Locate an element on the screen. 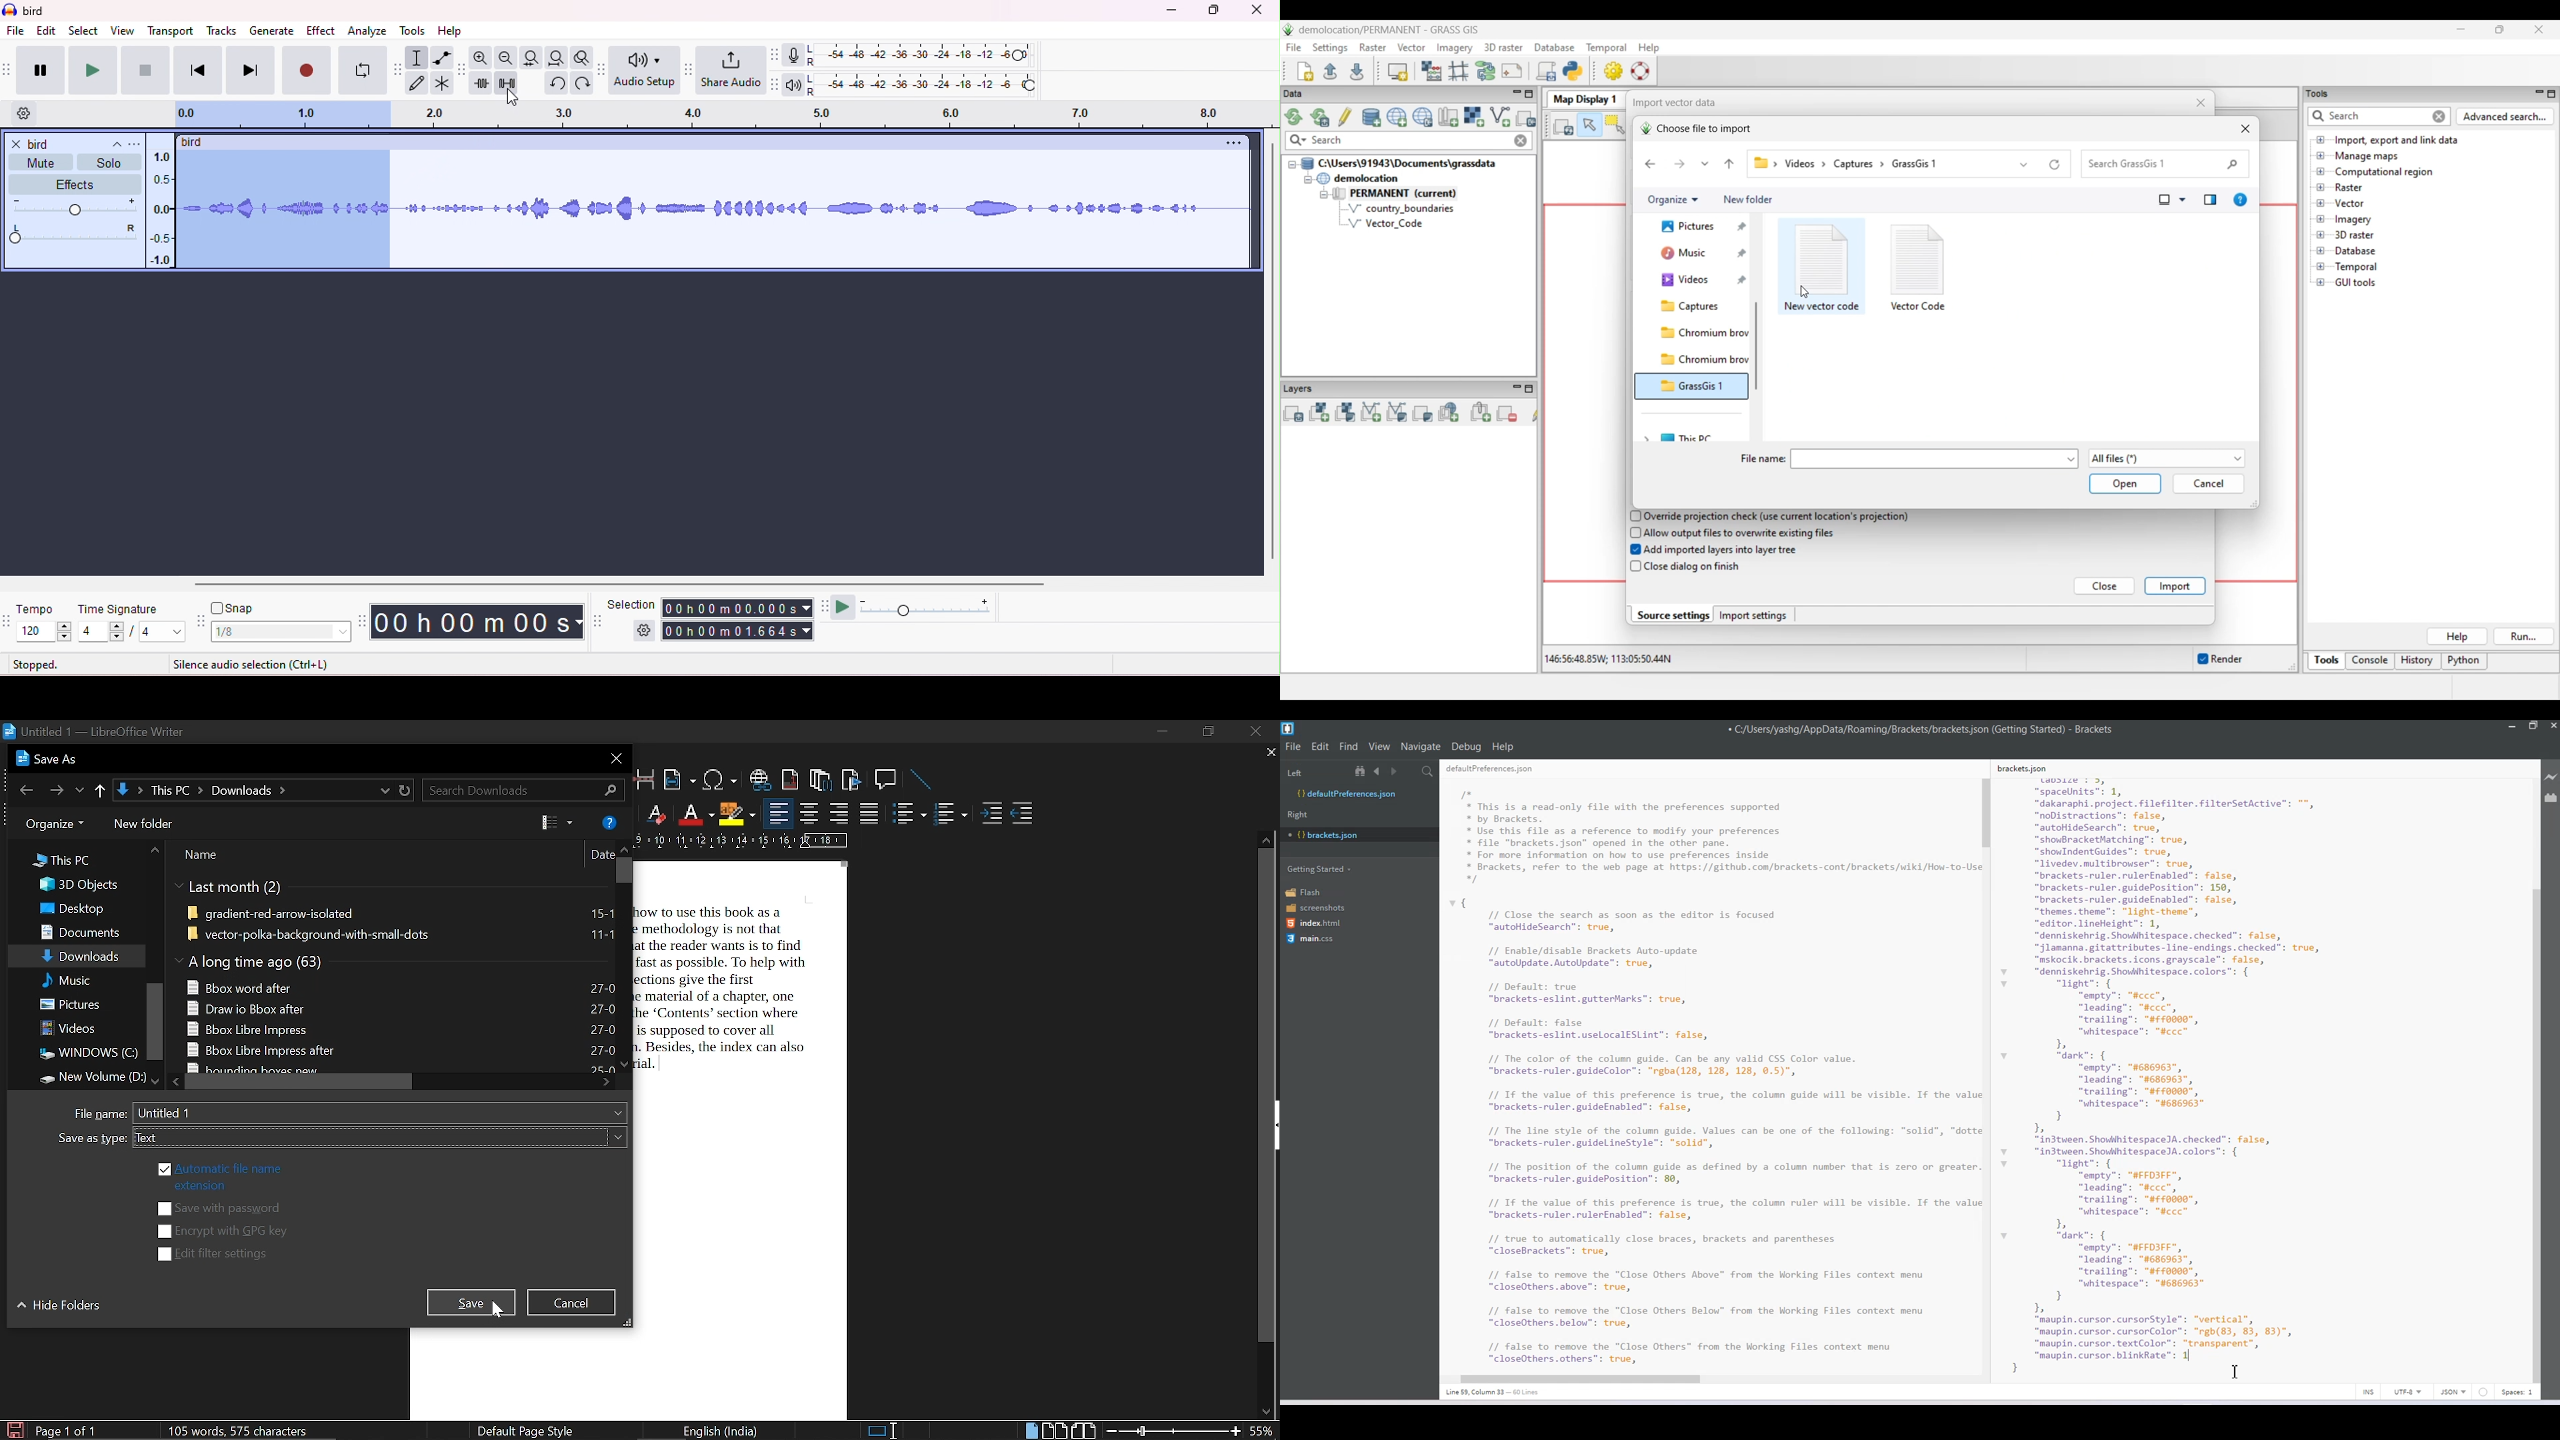 Image resolution: width=2576 pixels, height=1456 pixels. maximize is located at coordinates (1212, 10).